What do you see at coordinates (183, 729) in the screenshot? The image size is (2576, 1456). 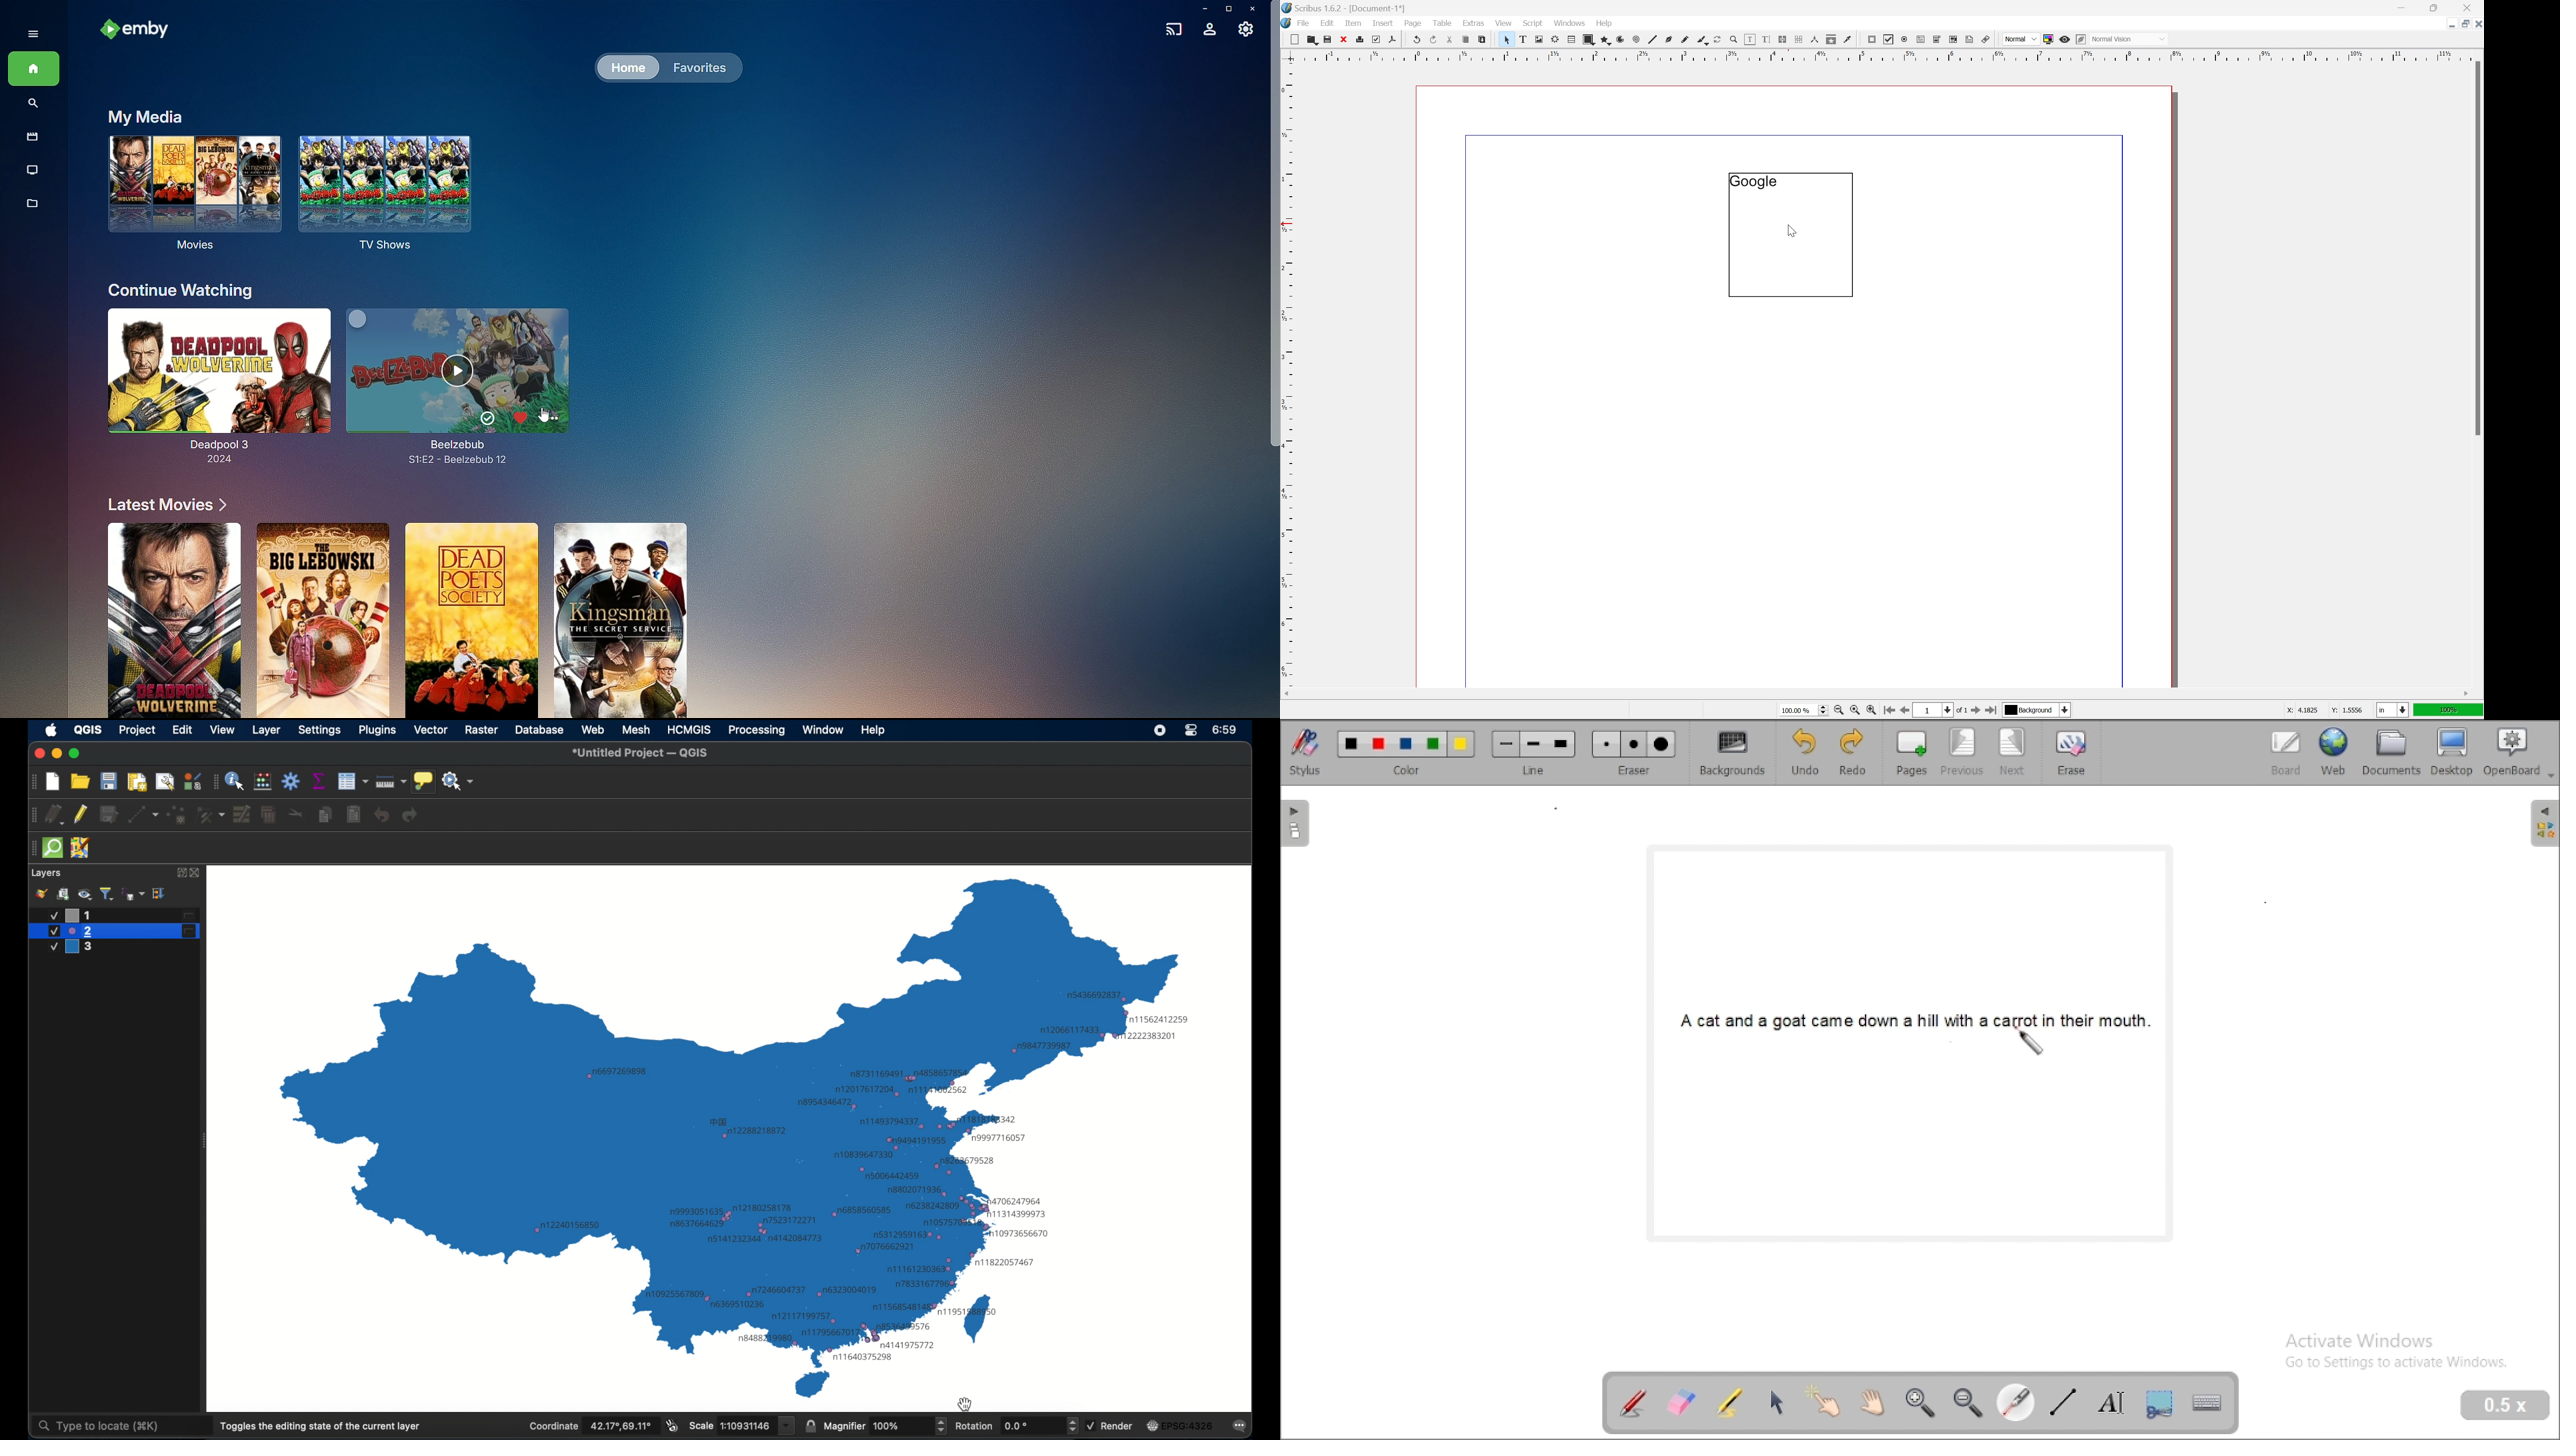 I see `edit` at bounding box center [183, 729].